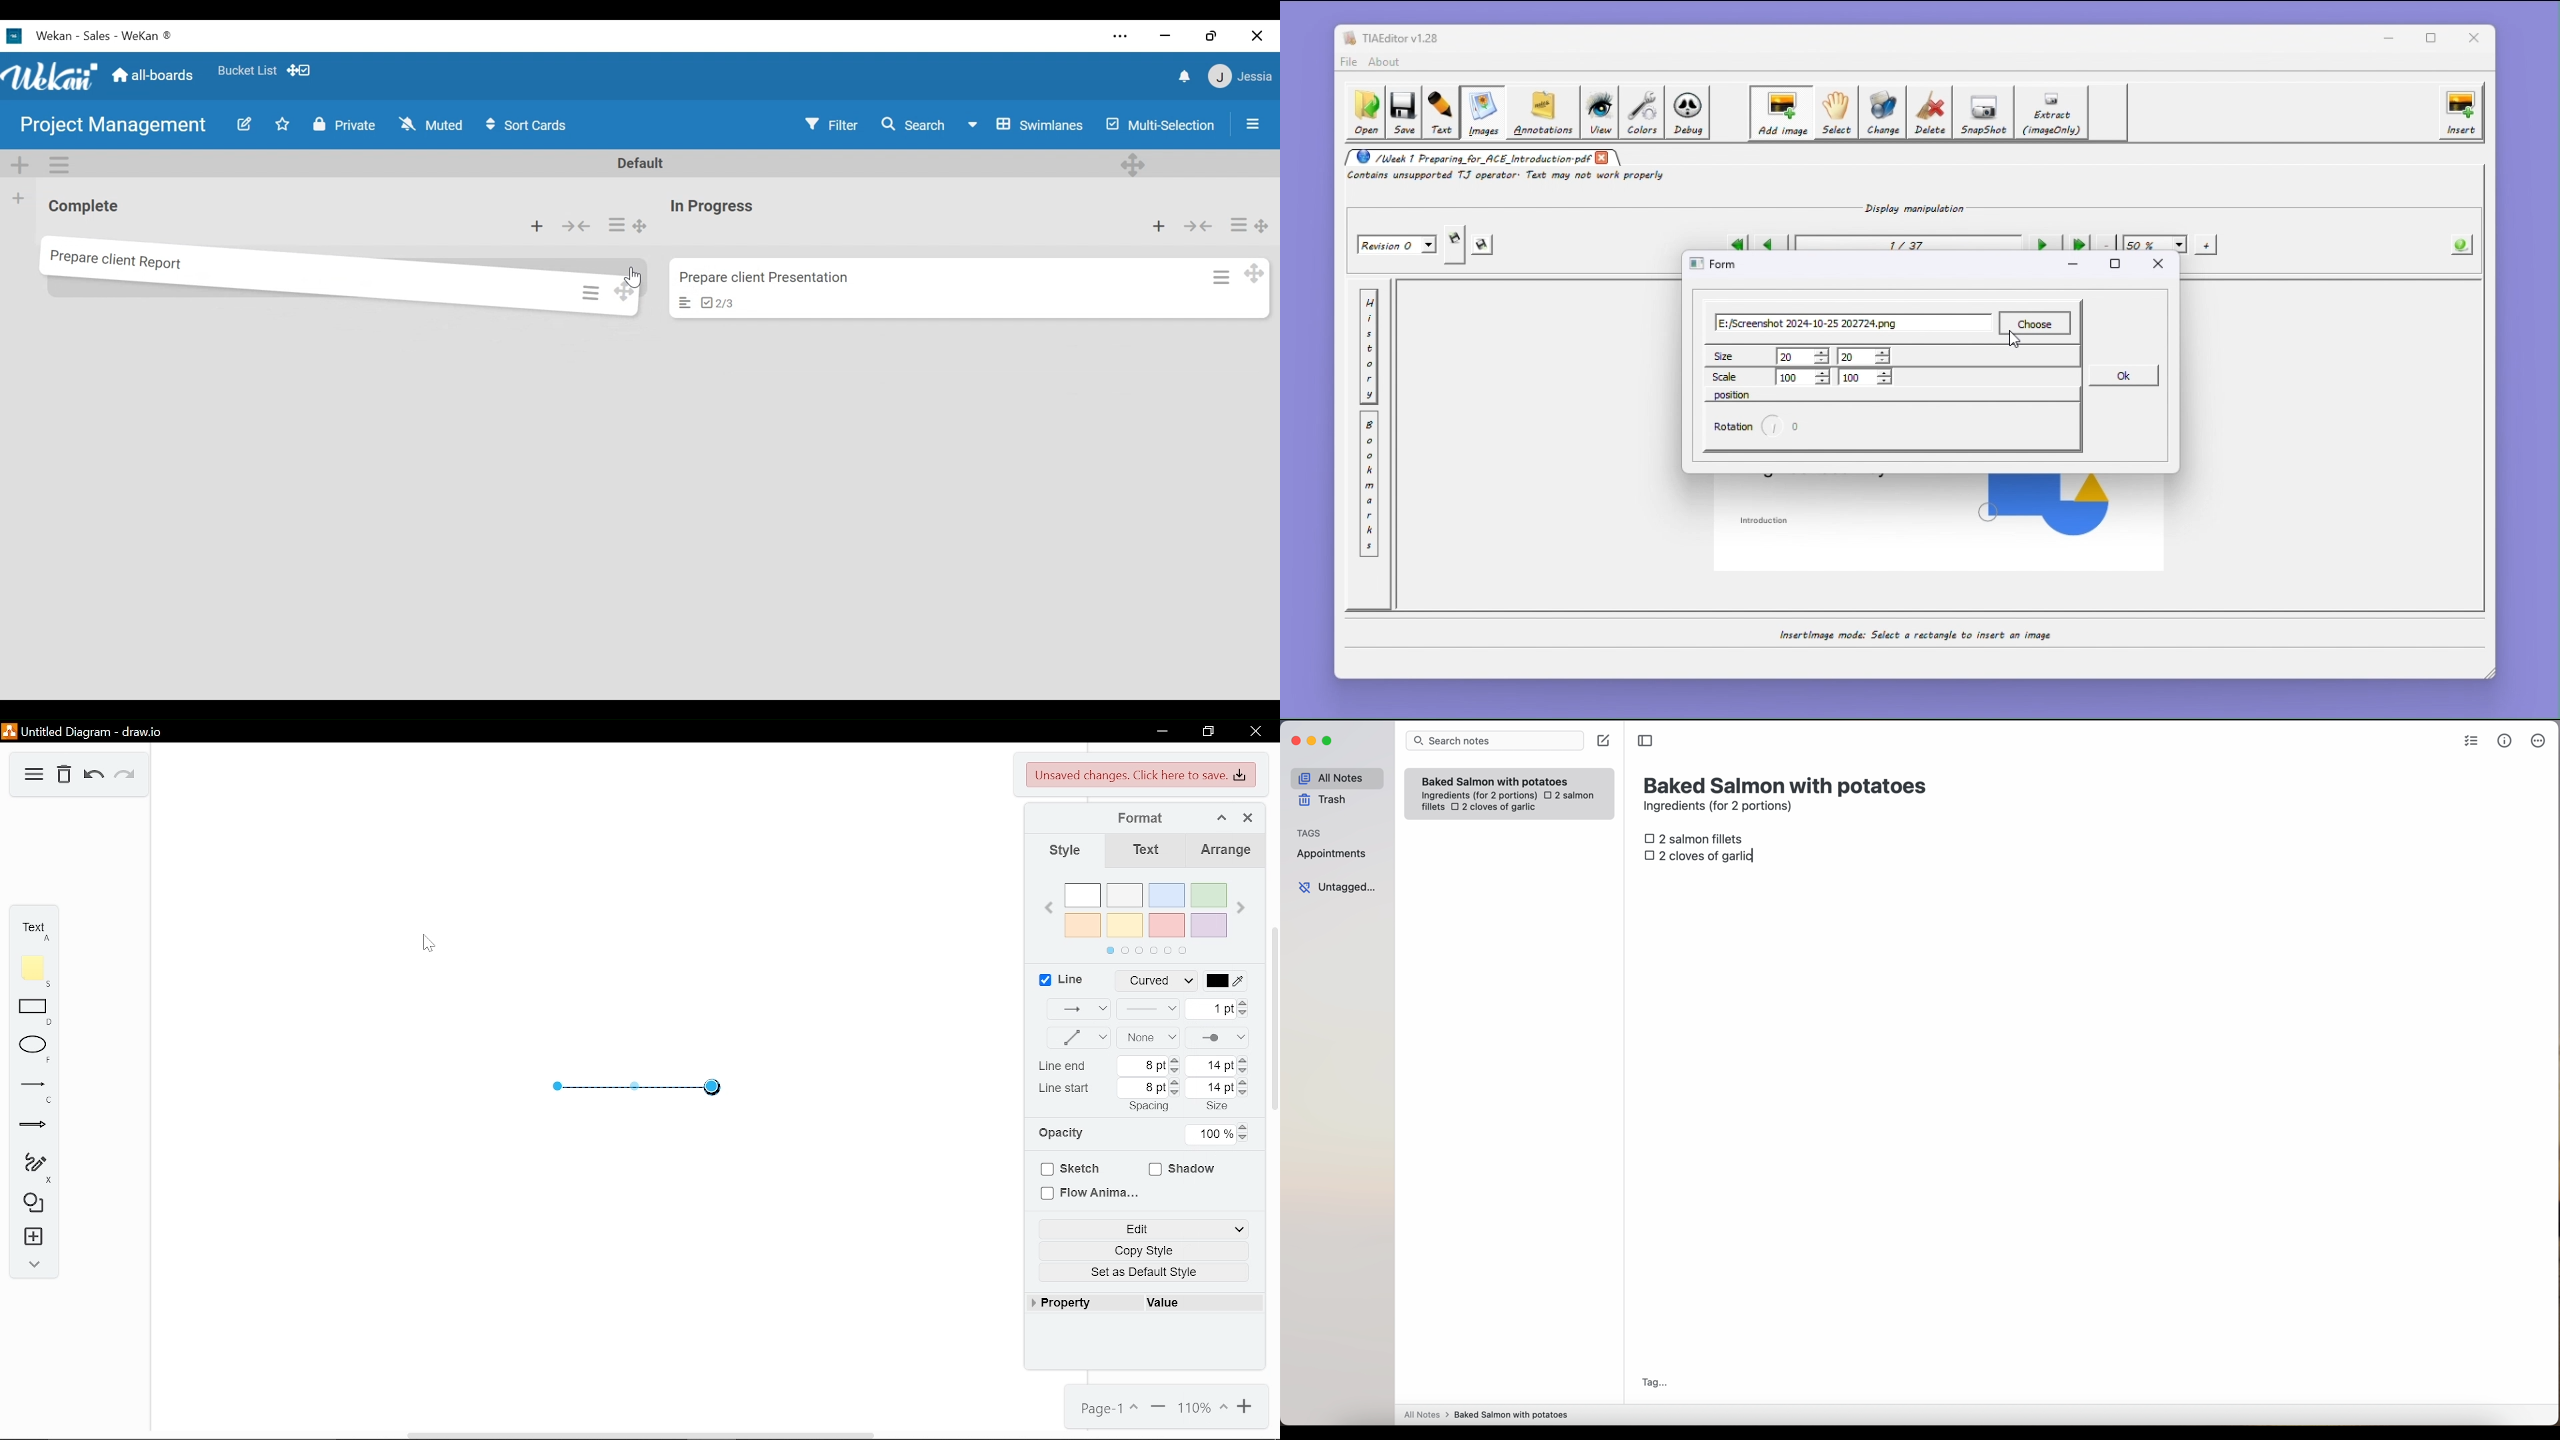 The width and height of the screenshot is (2576, 1456). Describe the element at coordinates (1071, 1038) in the screenshot. I see `Waypoints` at that location.